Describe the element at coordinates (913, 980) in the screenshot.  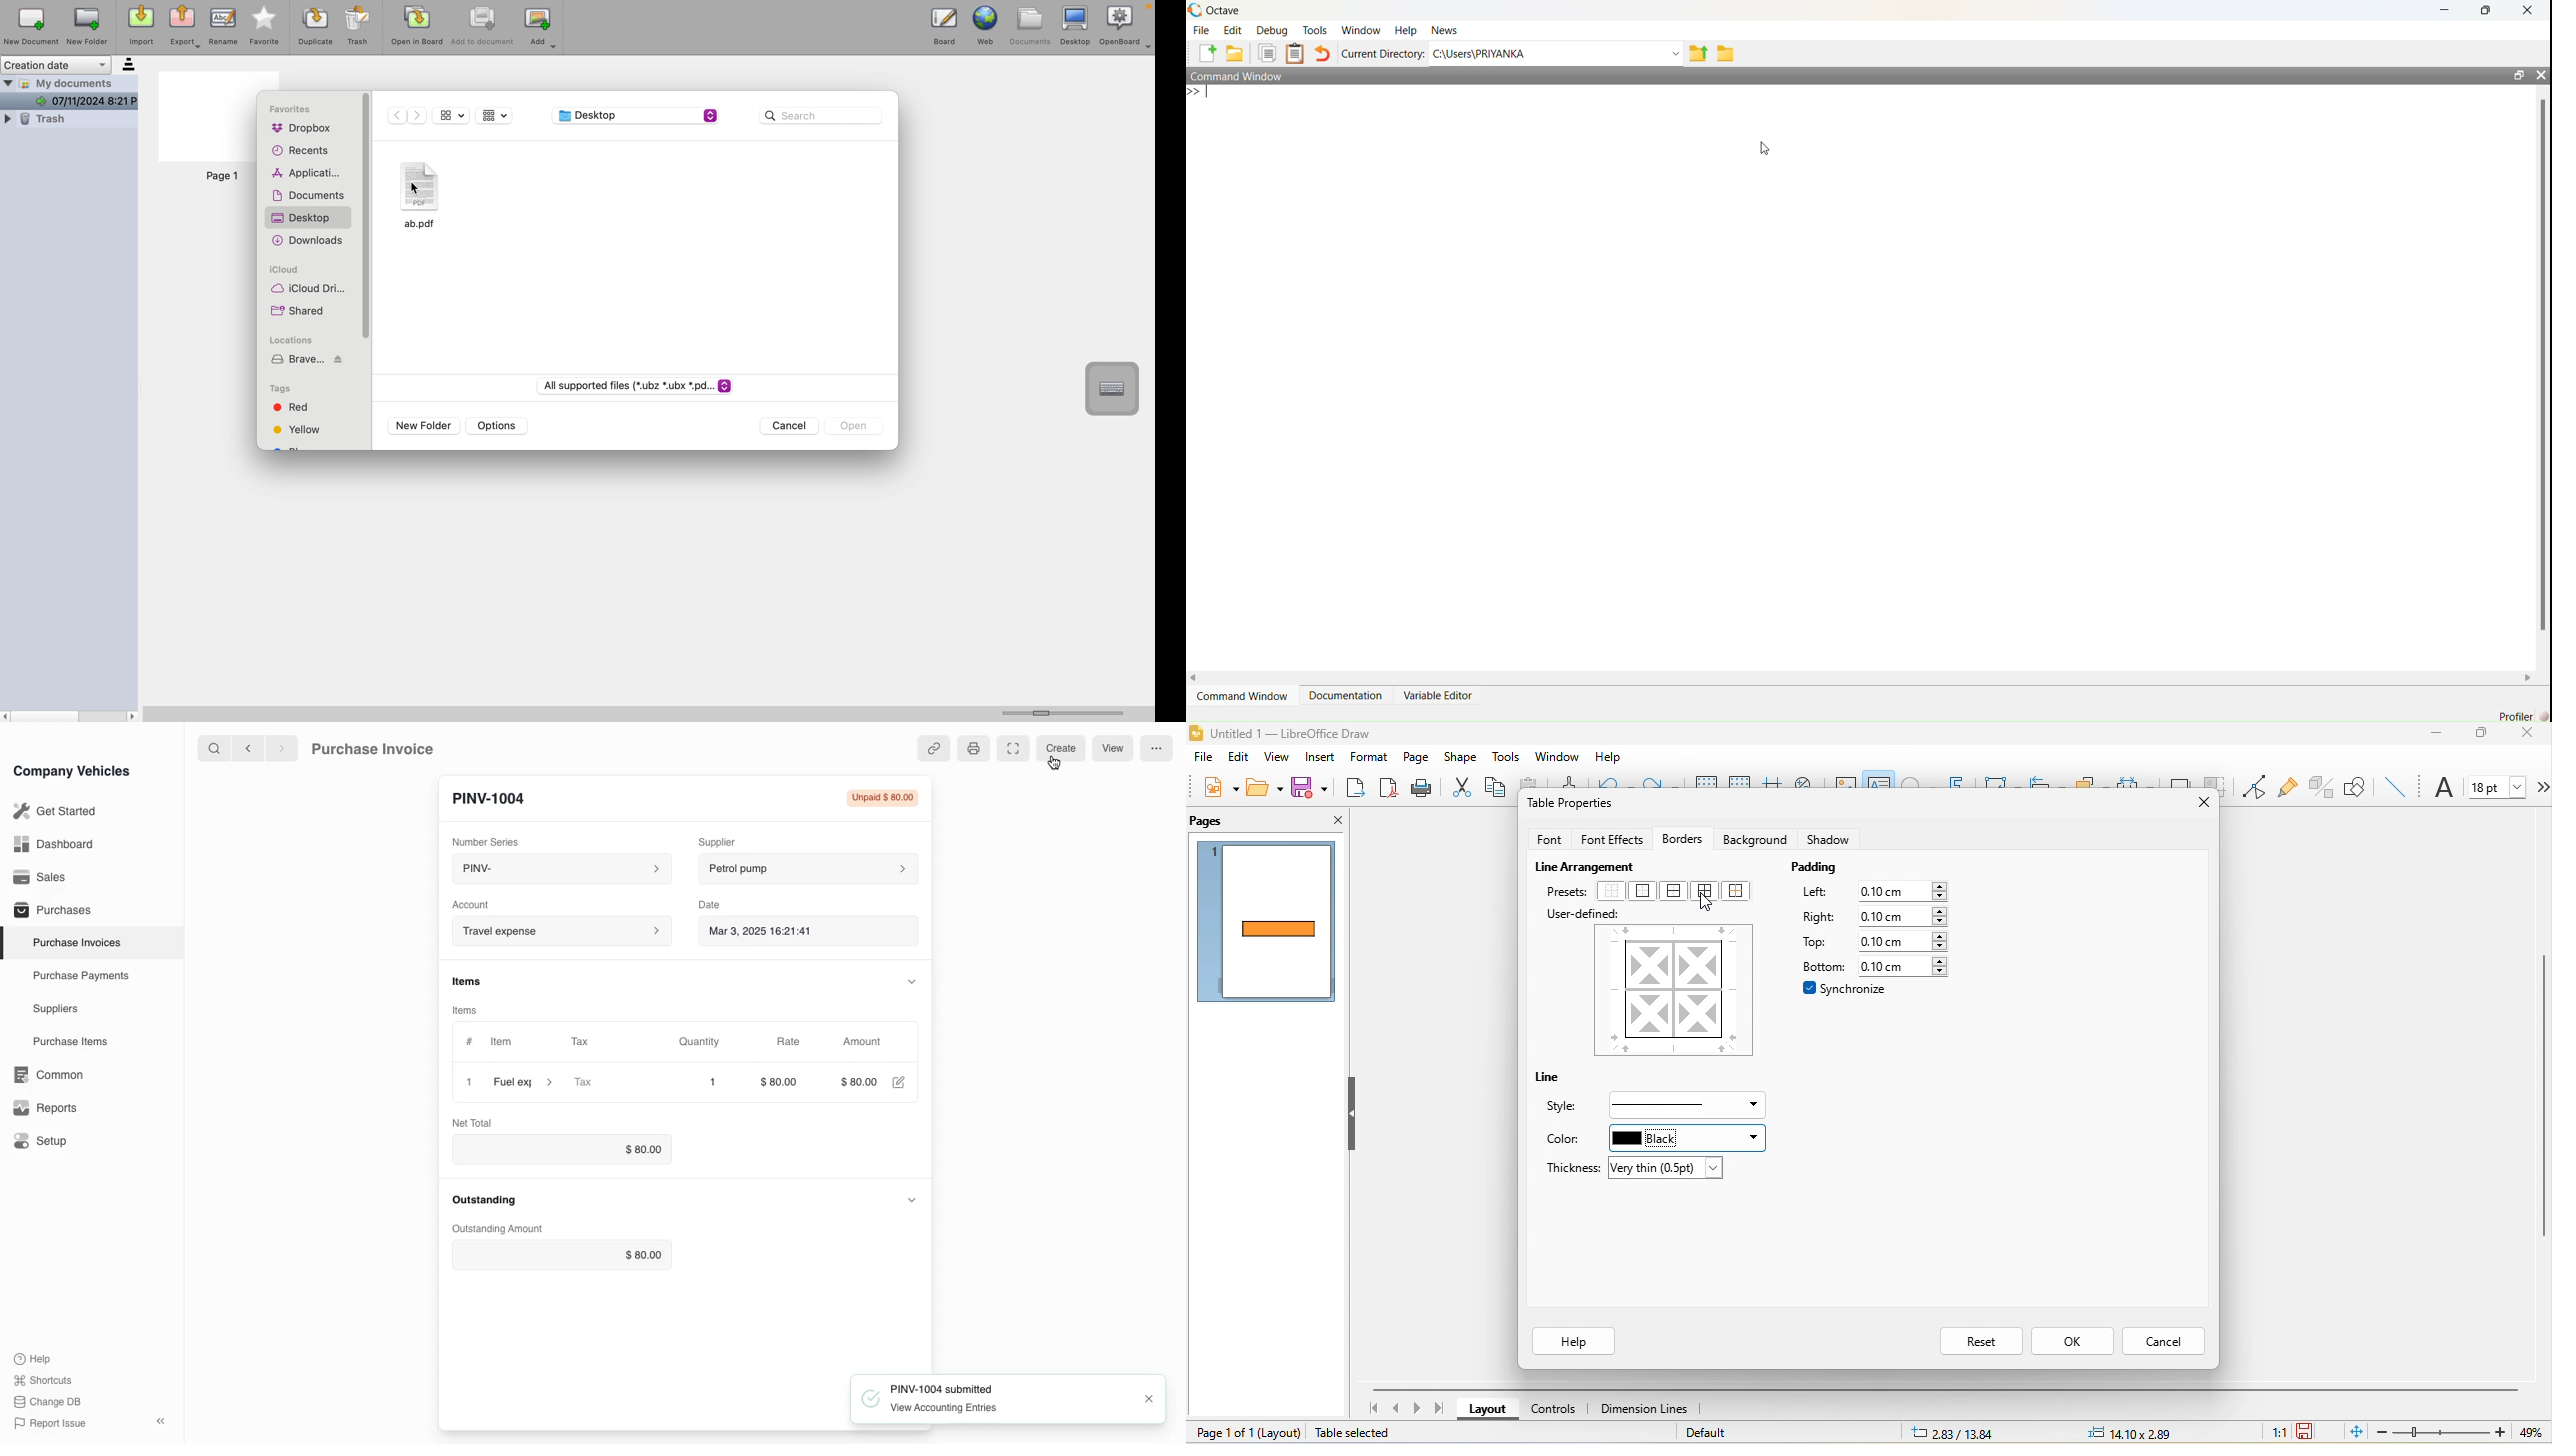
I see `collapse` at that location.